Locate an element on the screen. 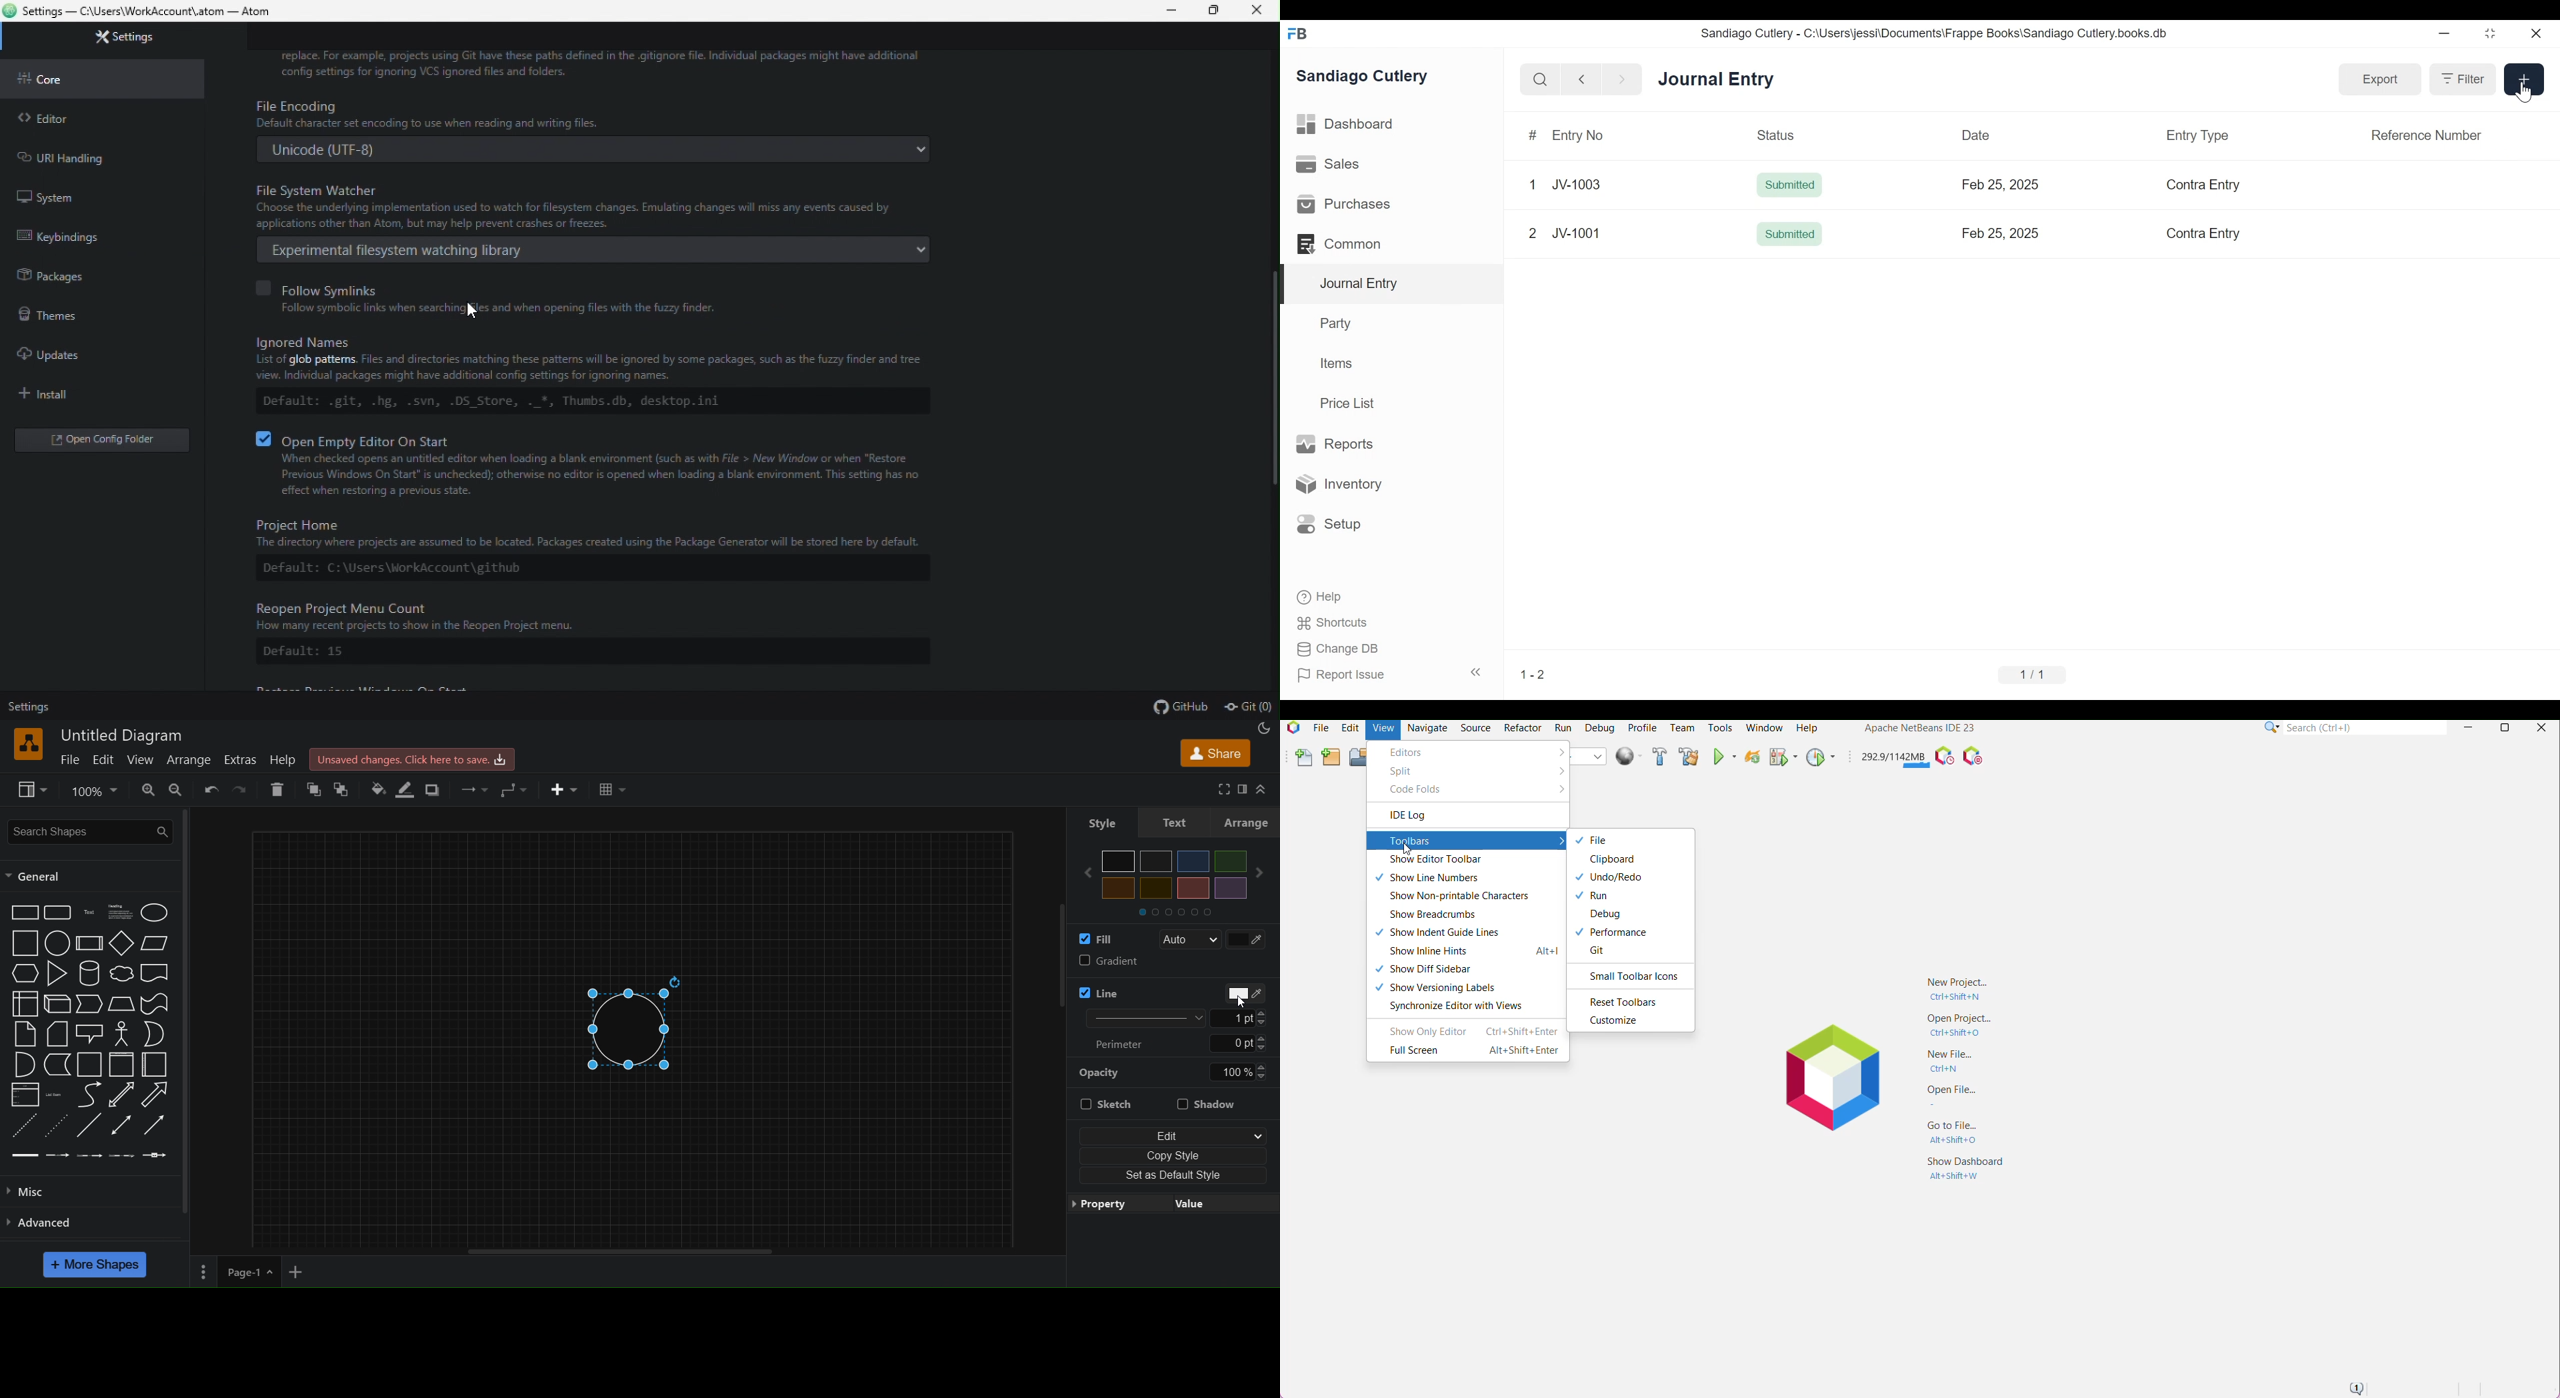  tape is located at coordinates (157, 1003).